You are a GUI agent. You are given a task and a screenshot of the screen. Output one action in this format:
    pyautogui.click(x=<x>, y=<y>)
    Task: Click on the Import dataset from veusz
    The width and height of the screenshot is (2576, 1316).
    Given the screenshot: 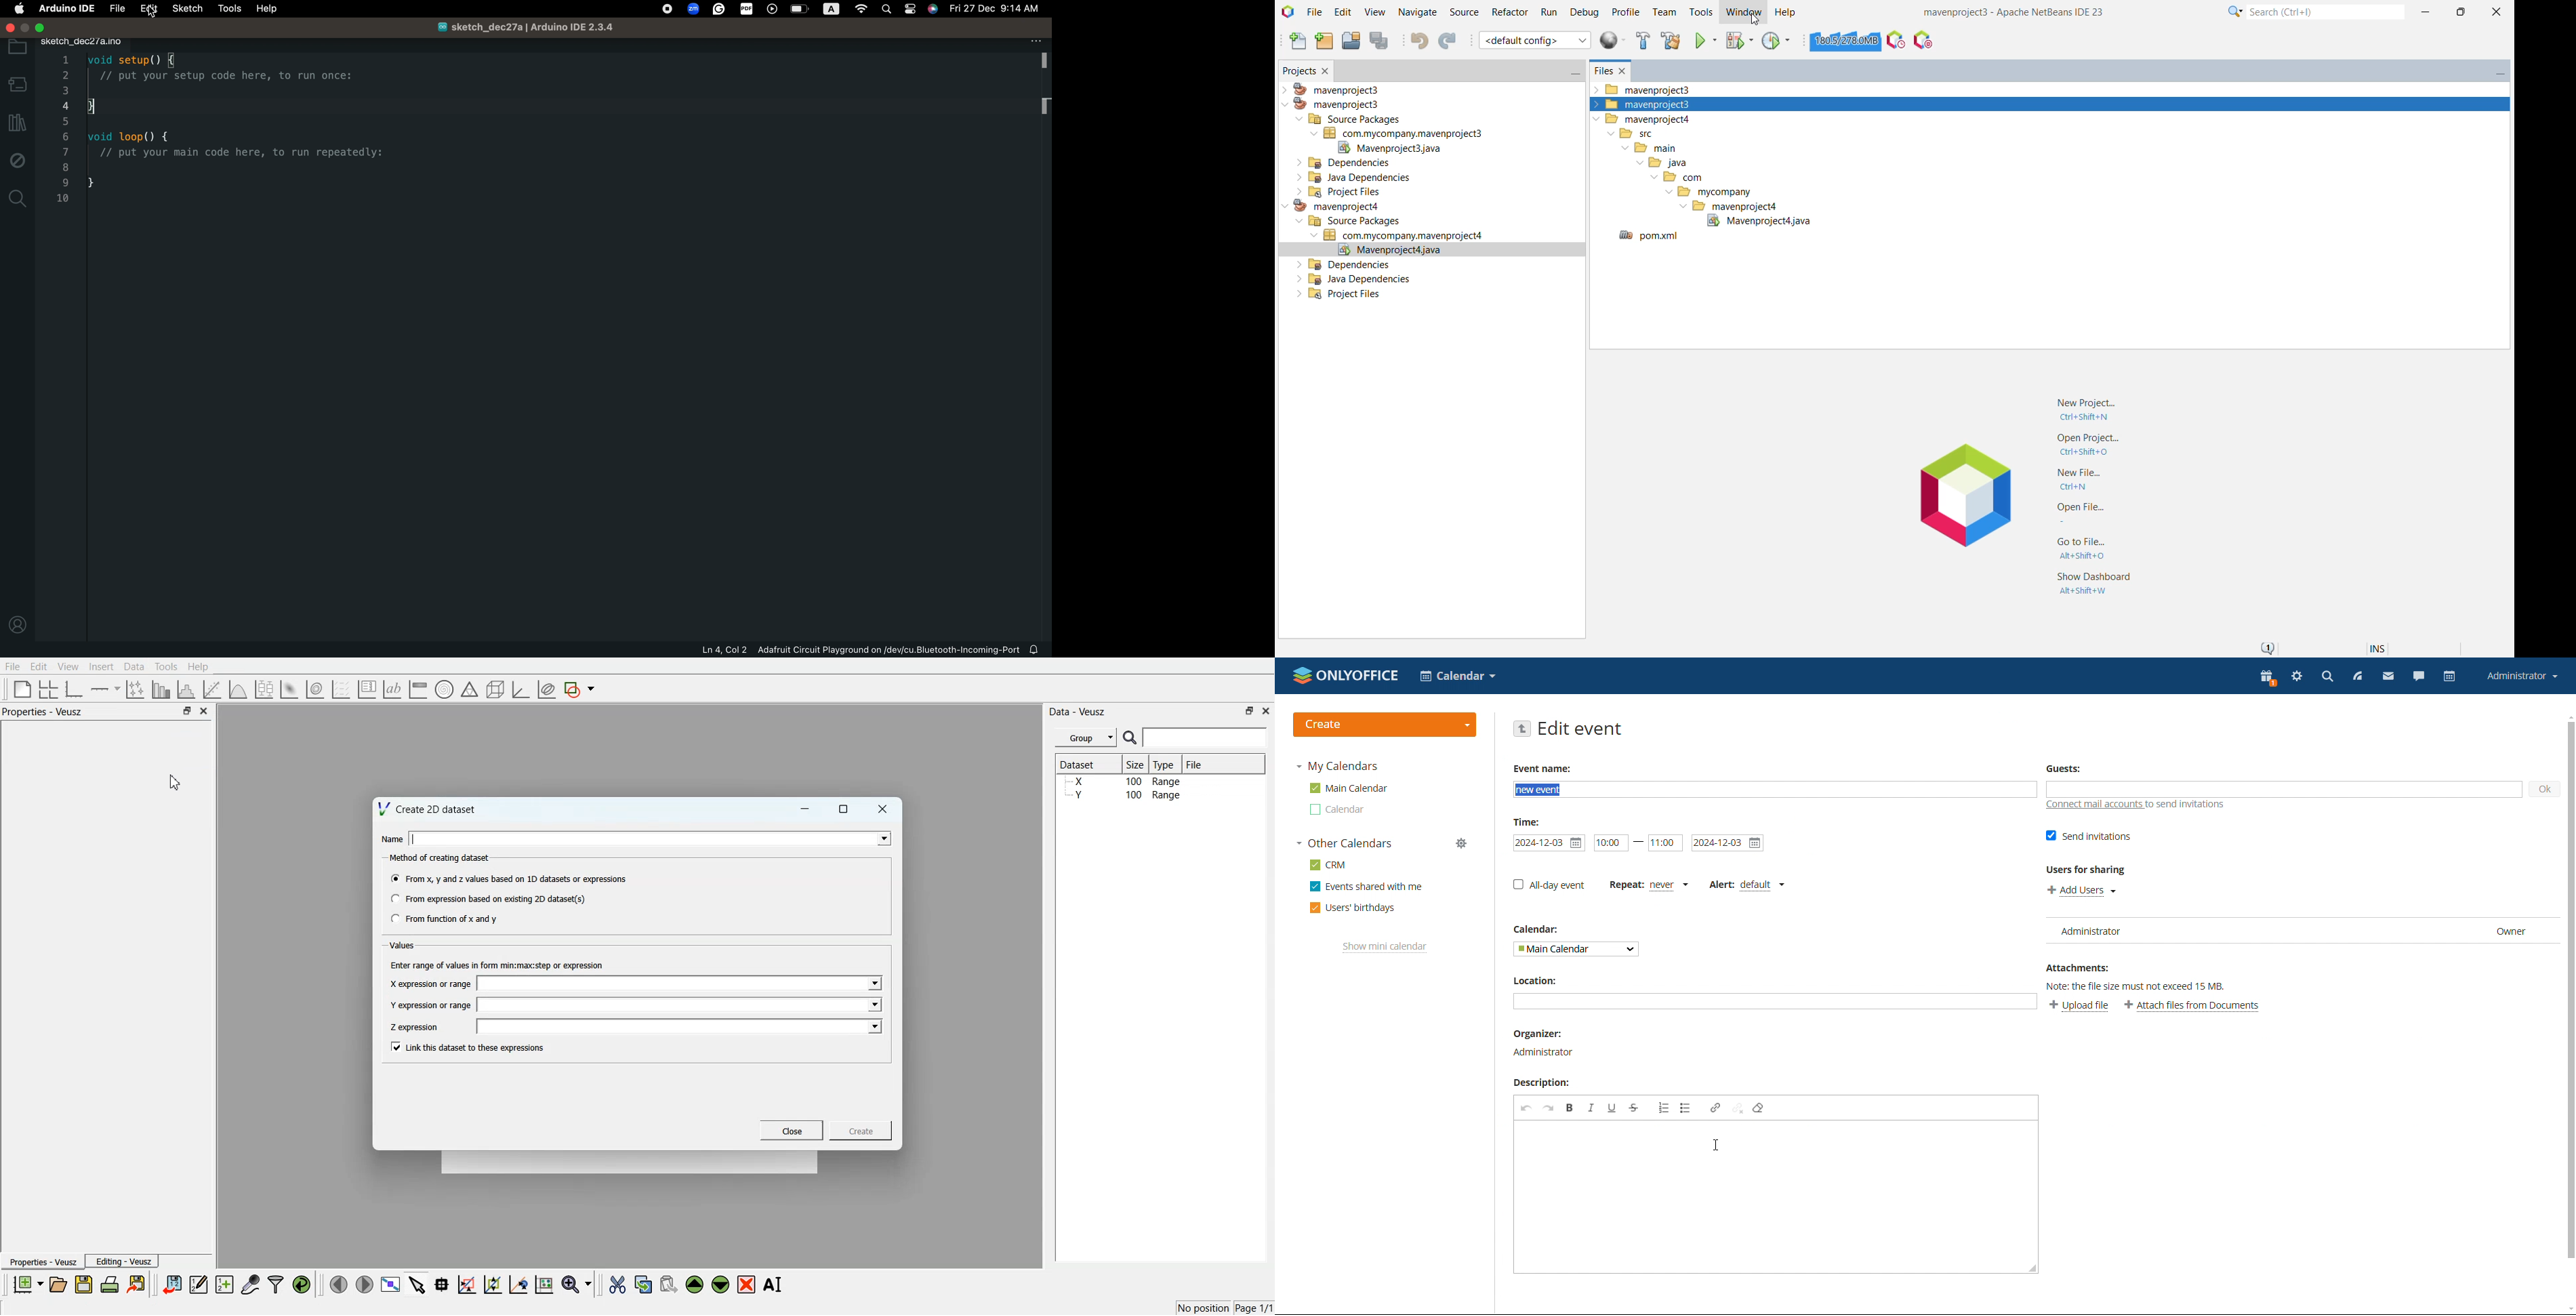 What is the action you would take?
    pyautogui.click(x=172, y=1284)
    